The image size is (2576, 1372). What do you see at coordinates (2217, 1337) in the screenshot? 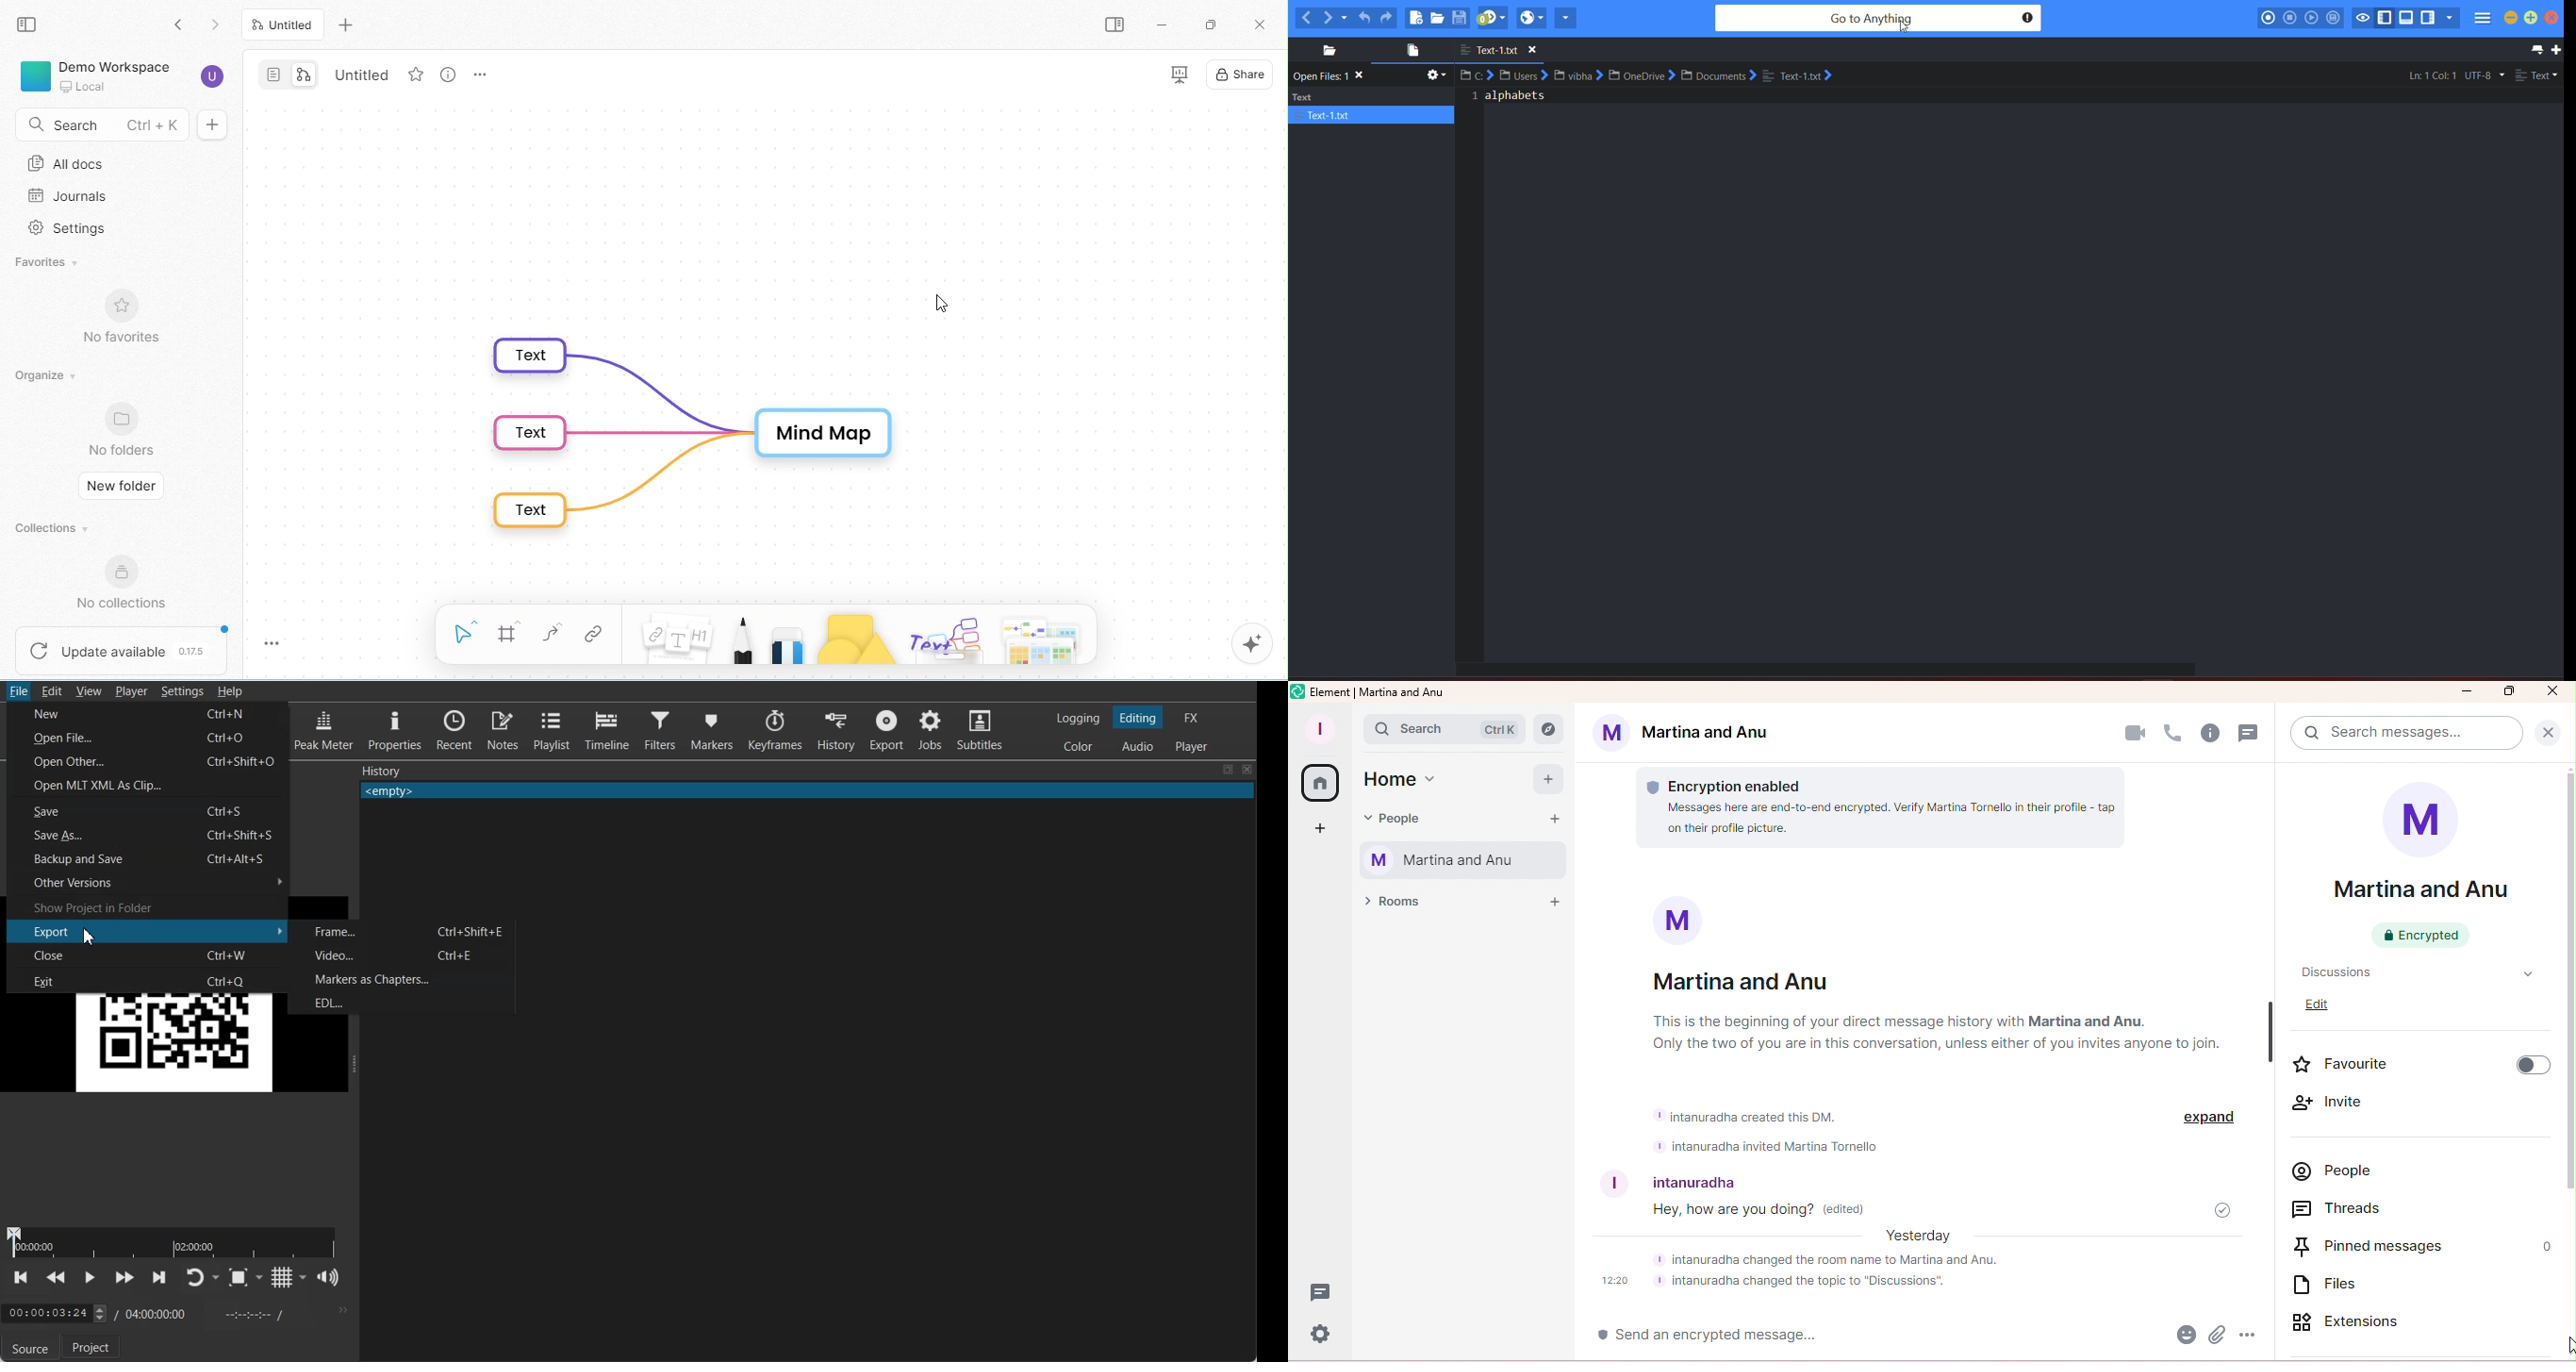
I see `Attachment` at bounding box center [2217, 1337].